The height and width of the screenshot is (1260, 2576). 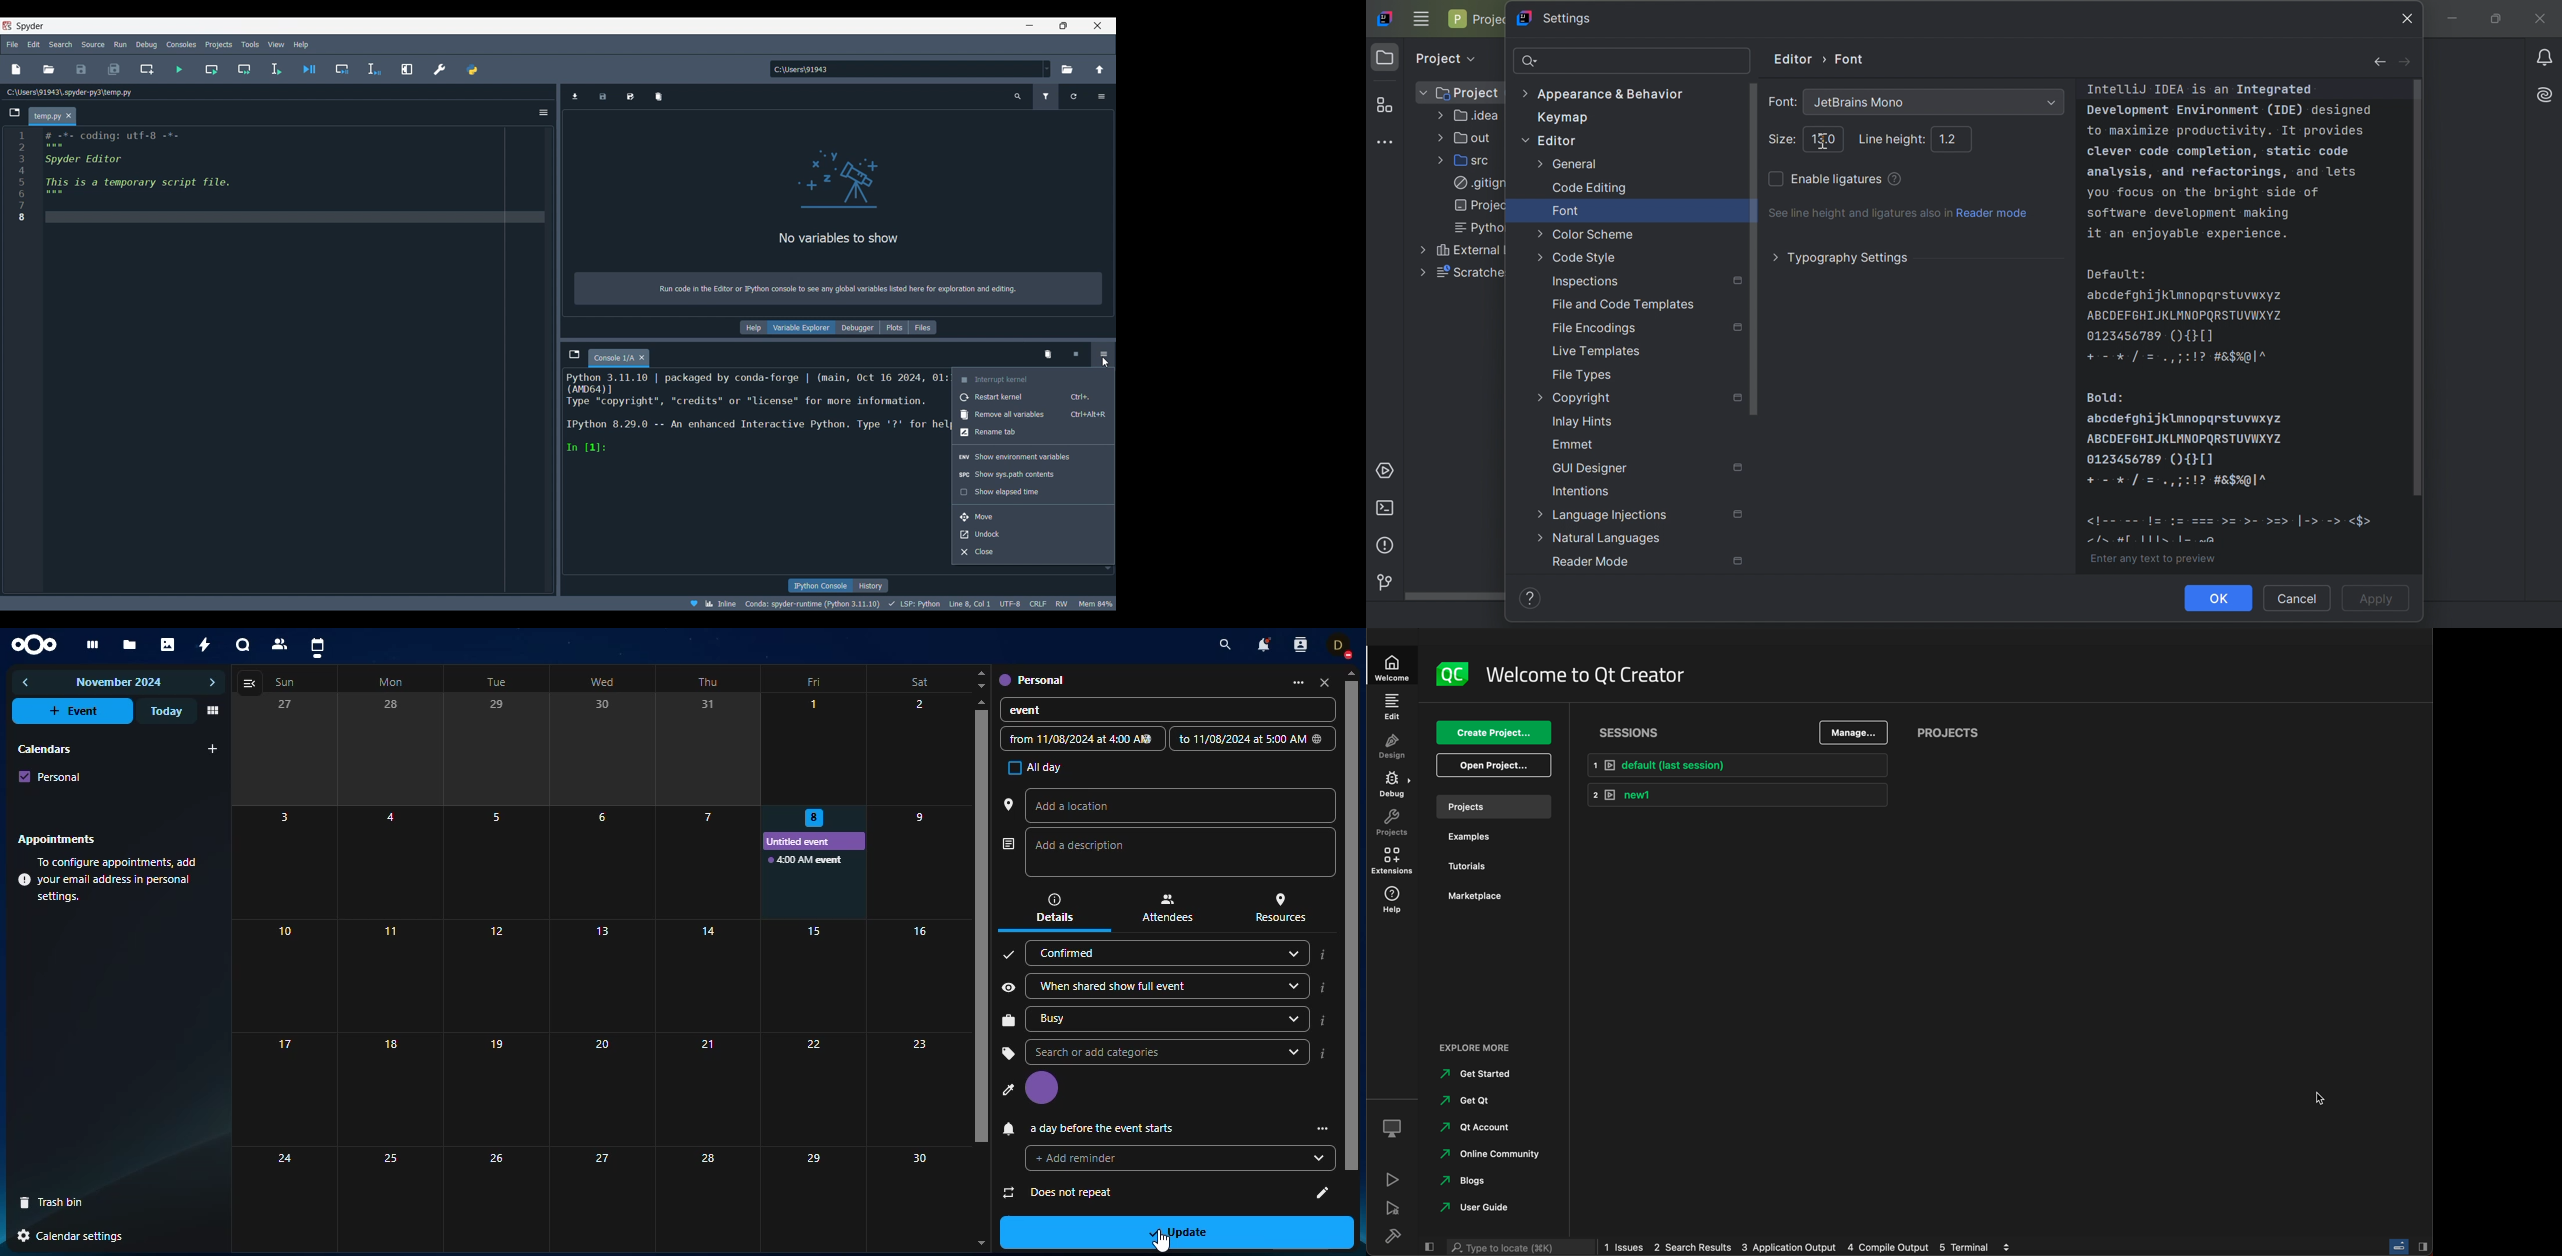 I want to click on 18, so click(x=387, y=1089).